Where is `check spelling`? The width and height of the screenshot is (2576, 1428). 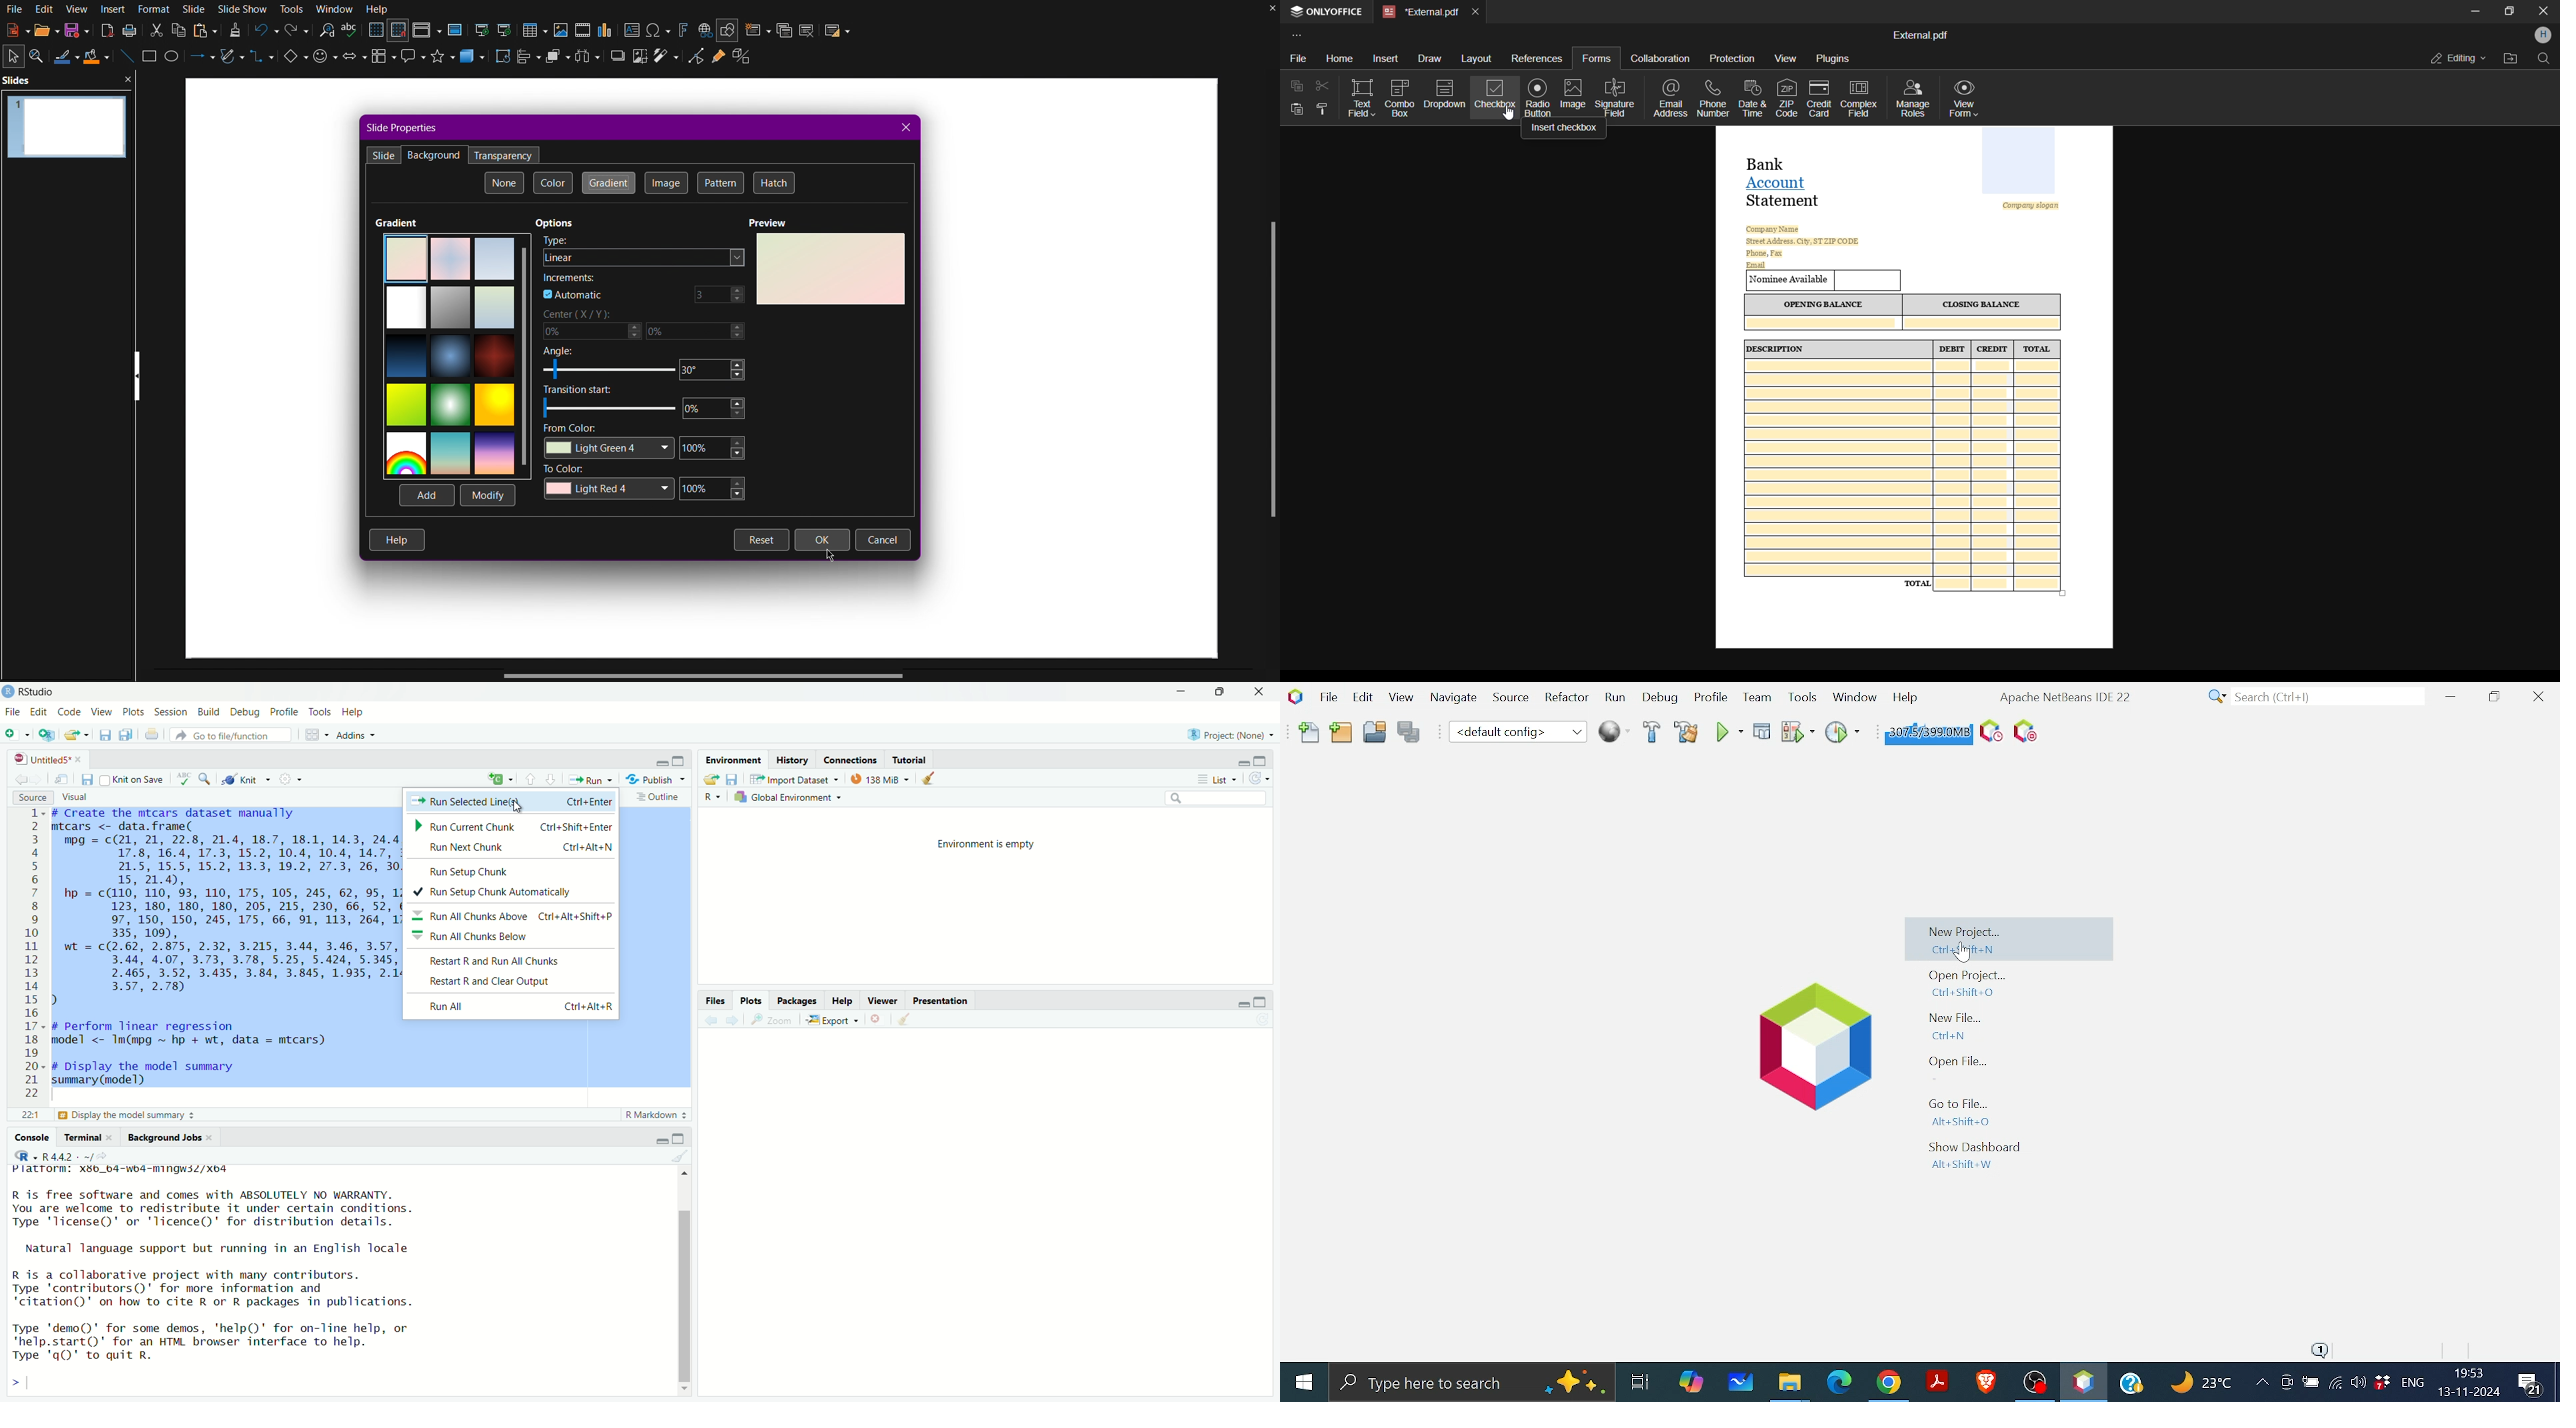 check spelling is located at coordinates (183, 779).